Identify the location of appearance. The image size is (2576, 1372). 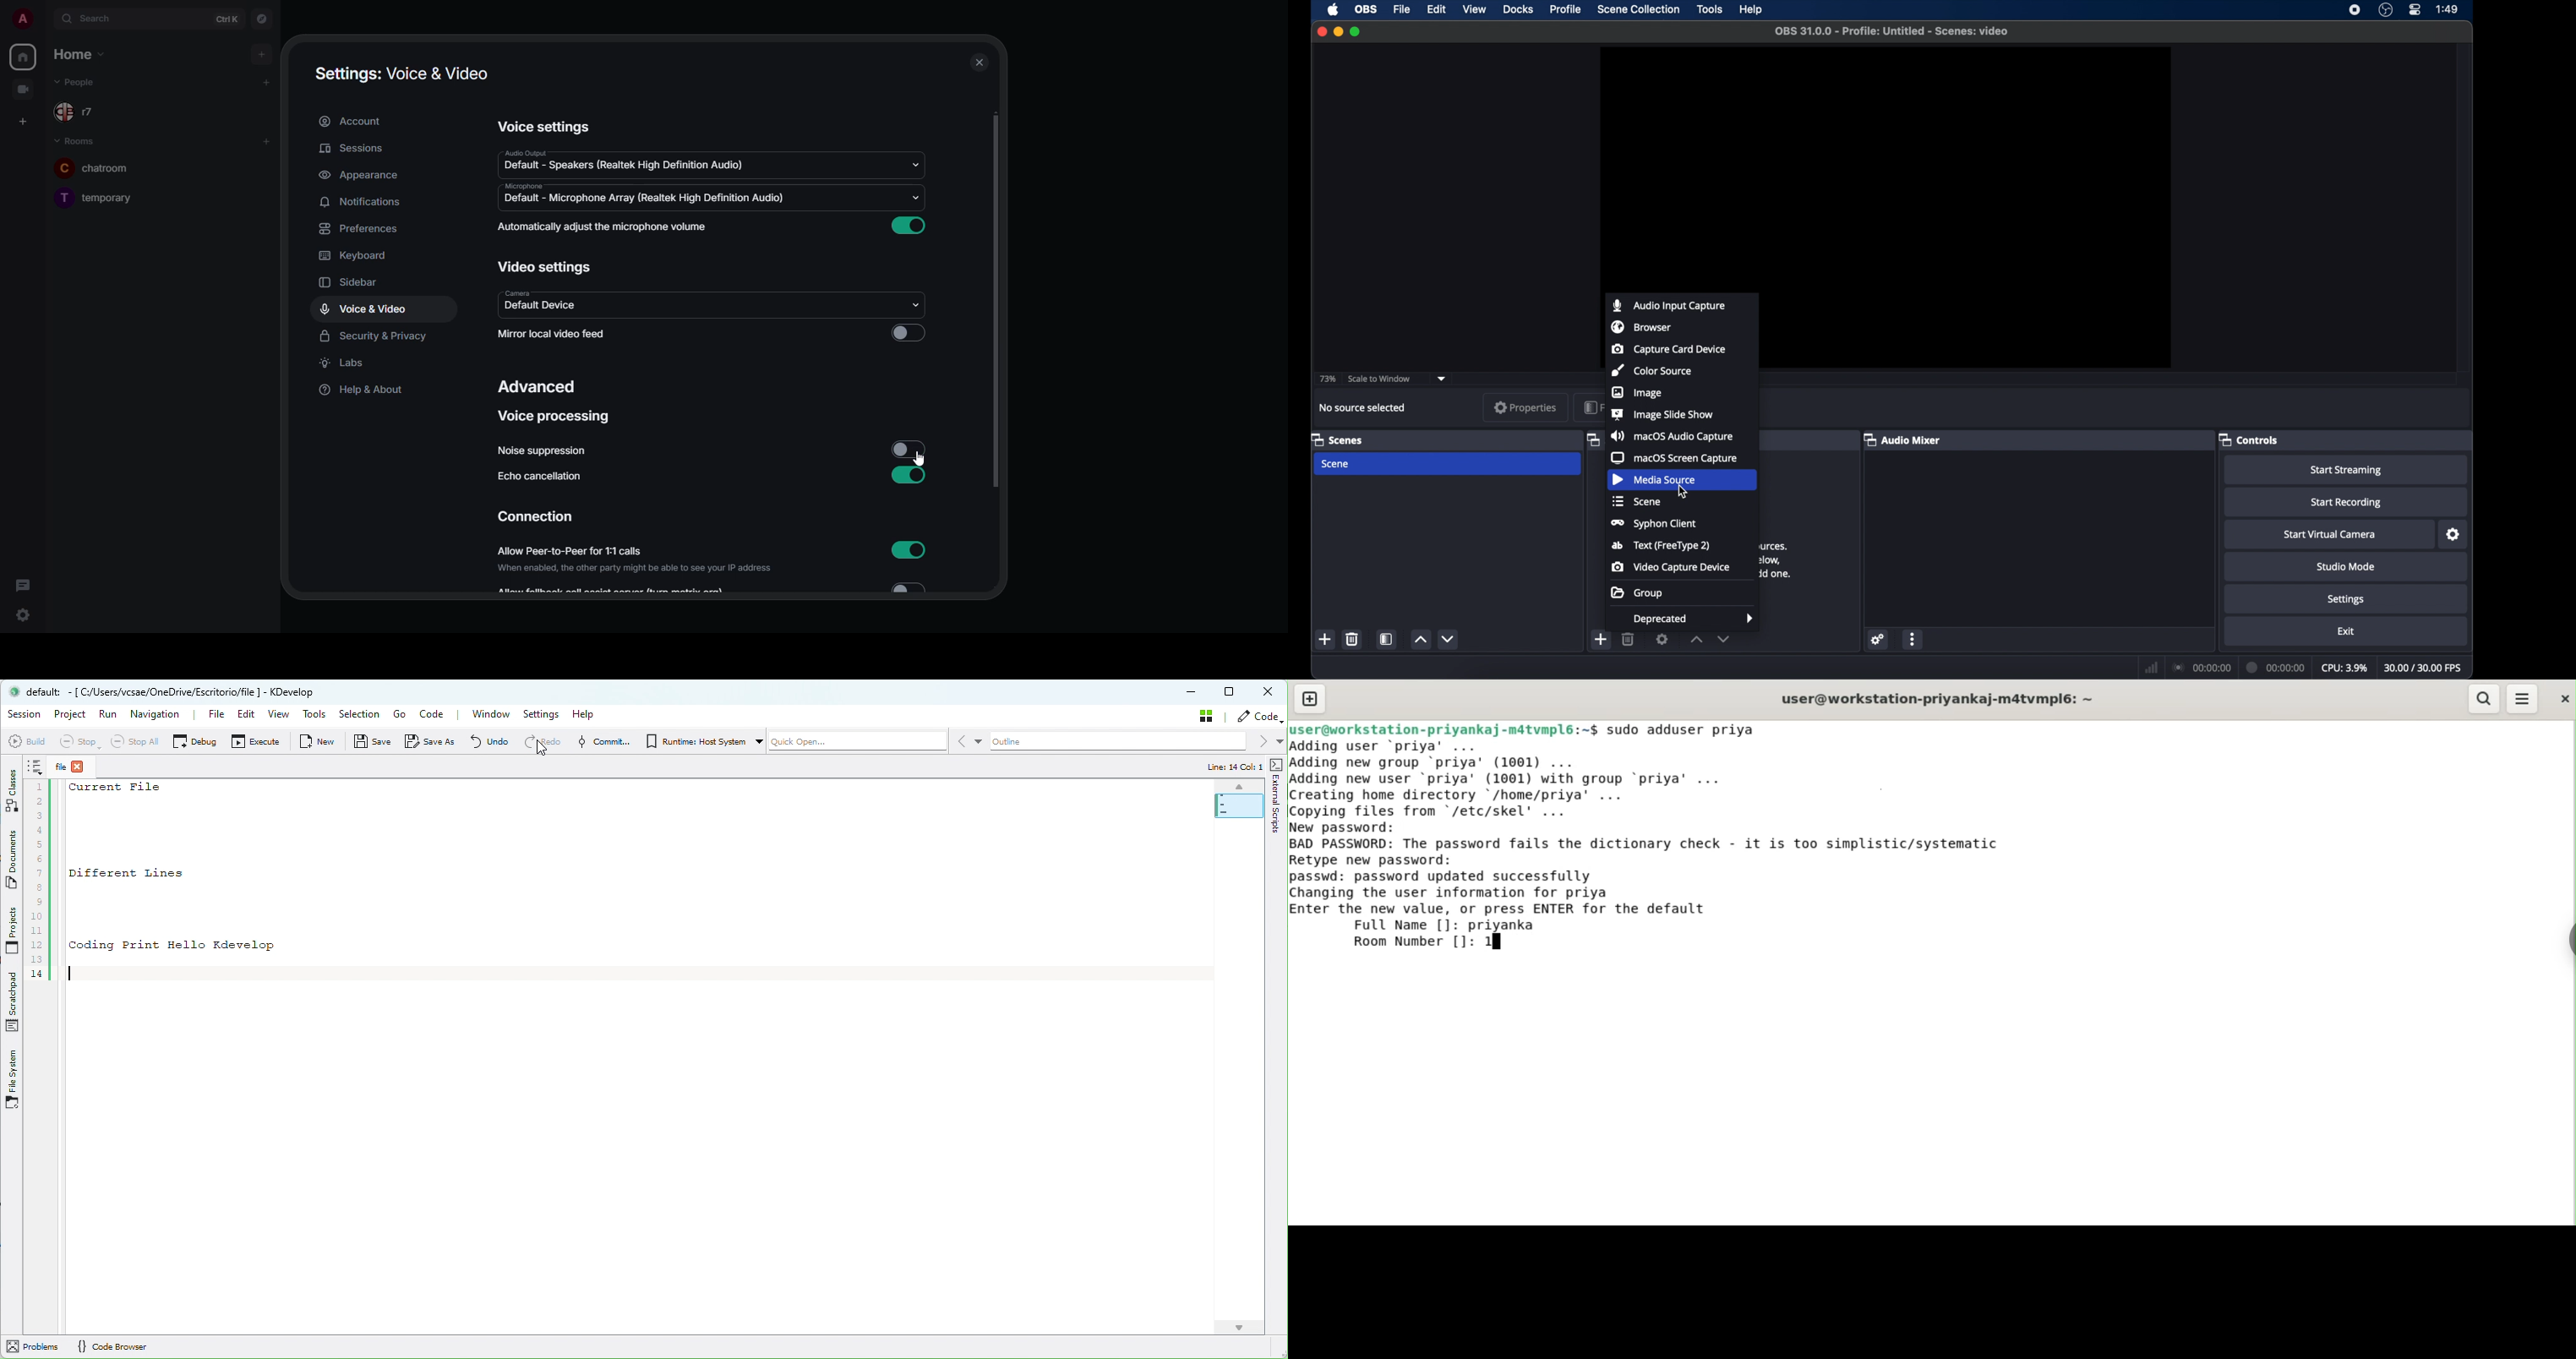
(361, 176).